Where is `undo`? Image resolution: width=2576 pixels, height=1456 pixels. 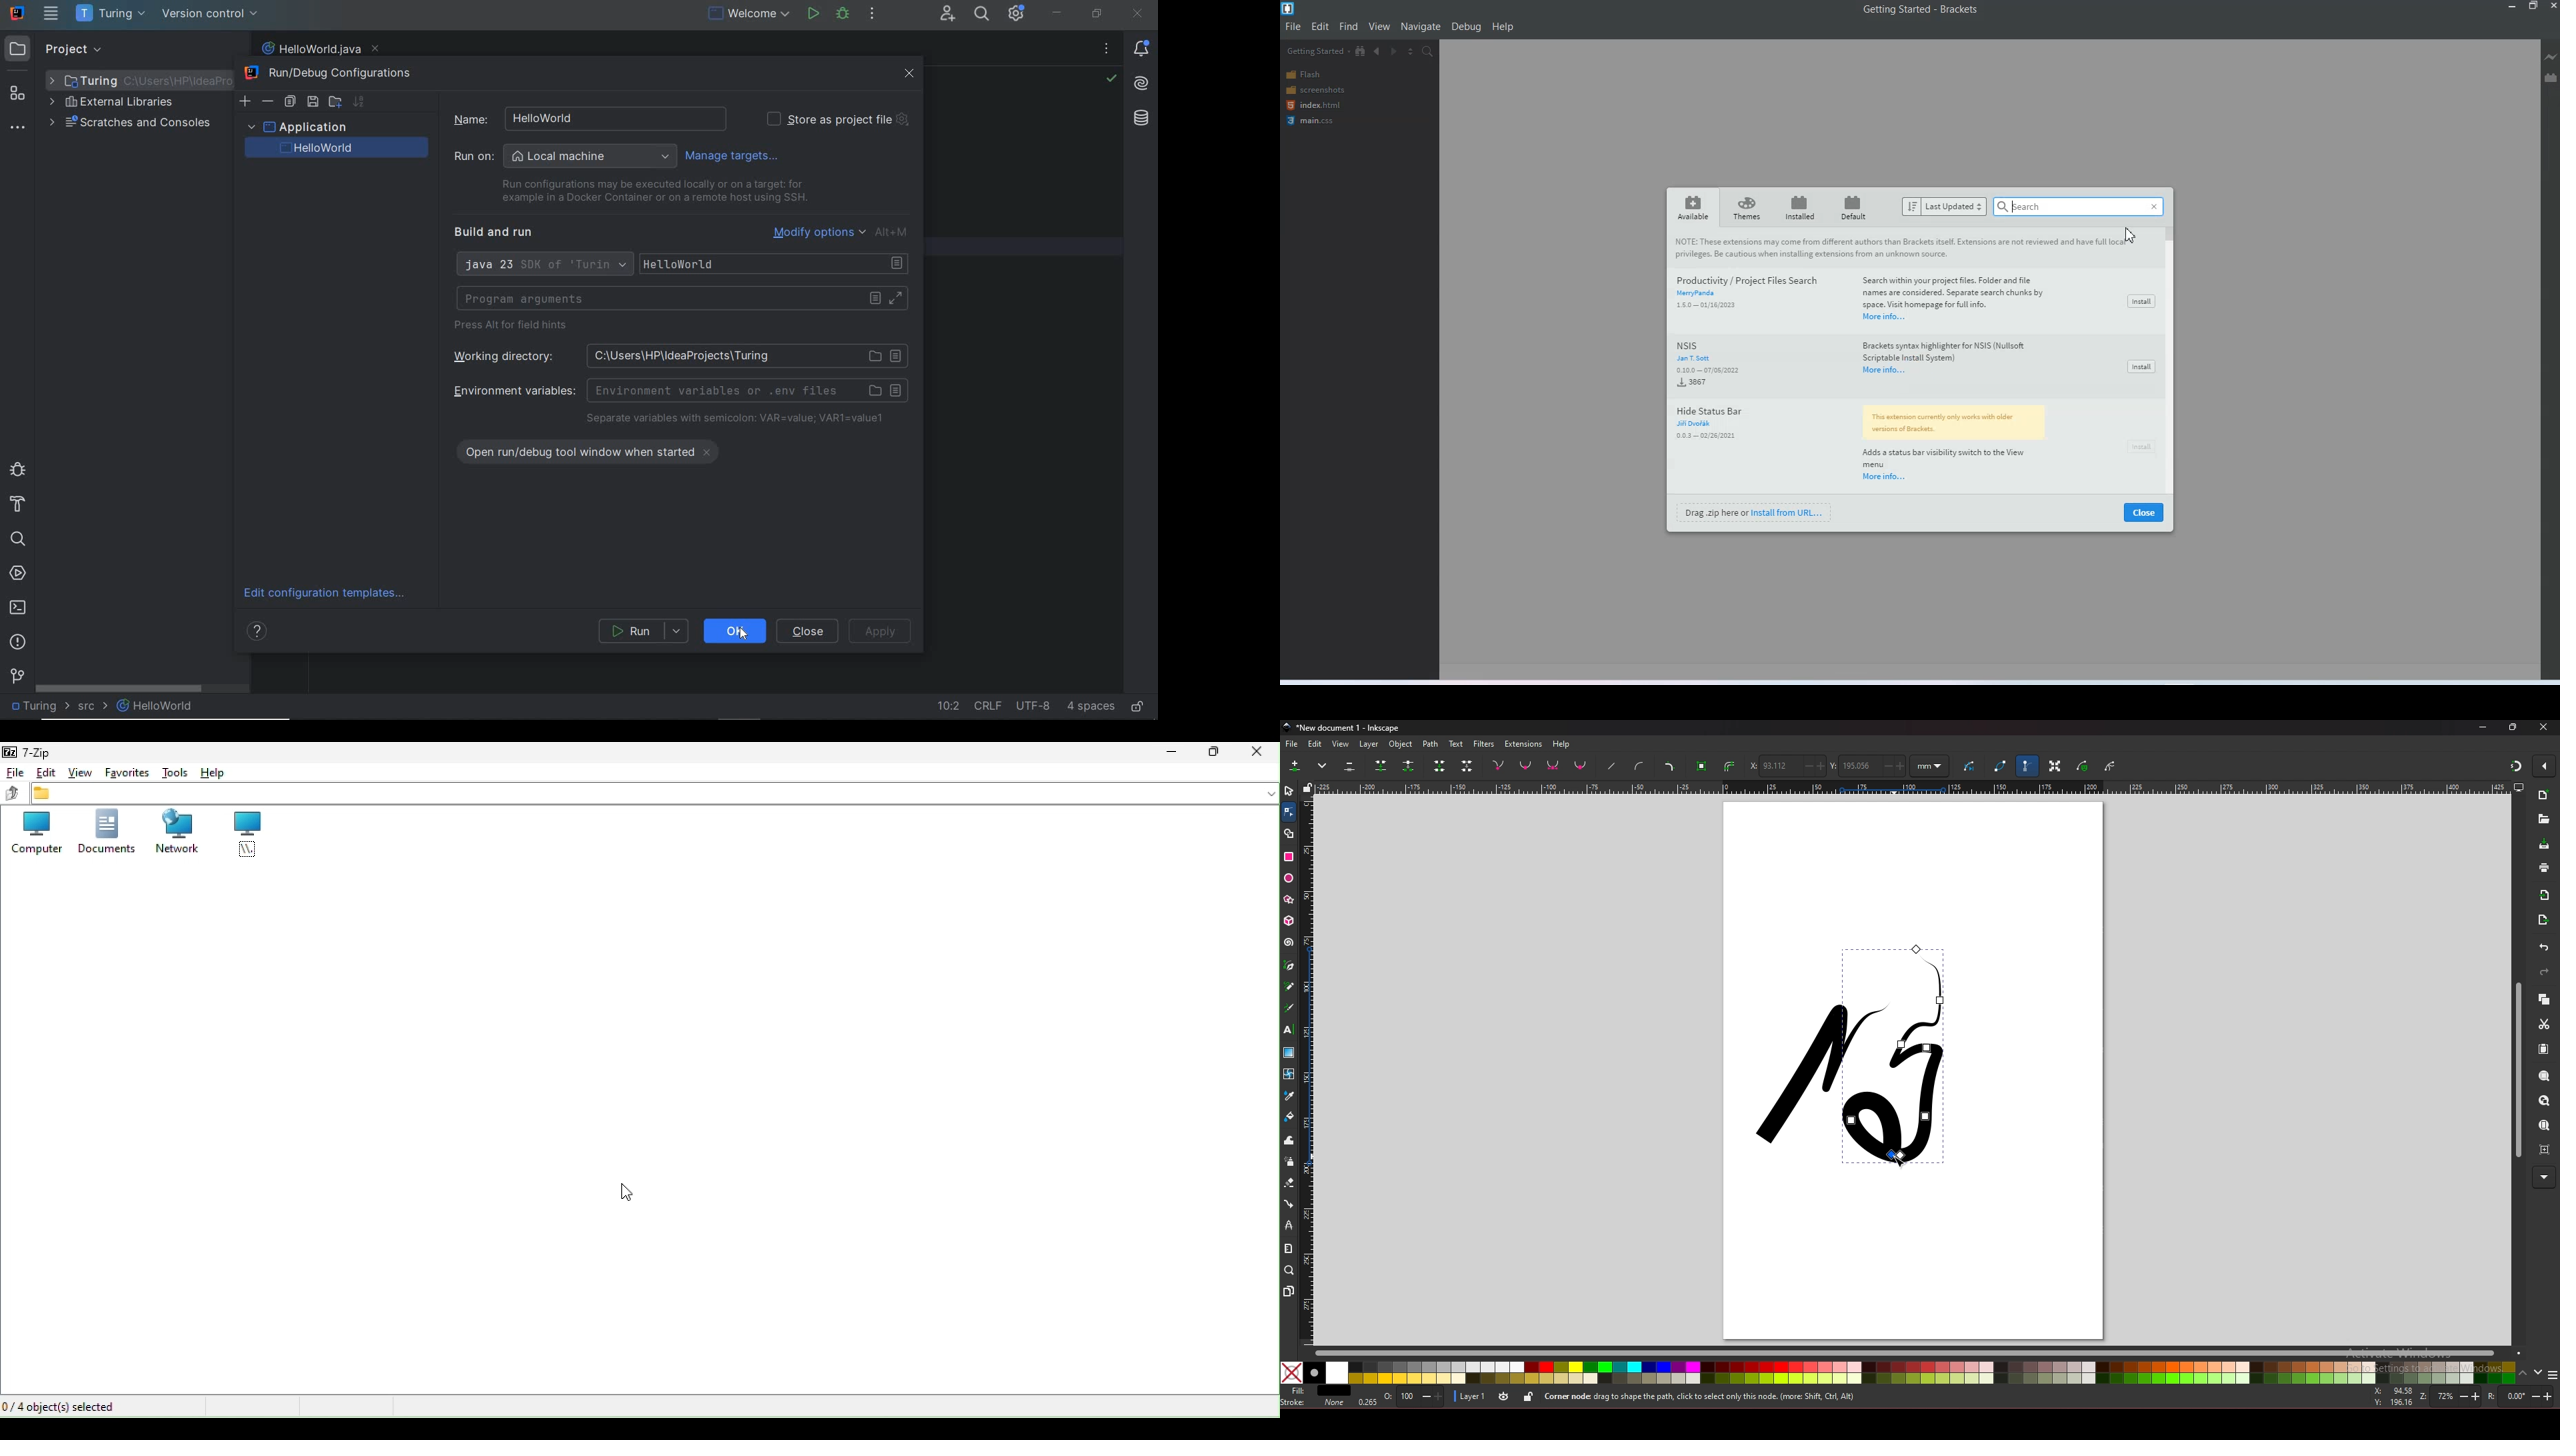 undo is located at coordinates (2545, 947).